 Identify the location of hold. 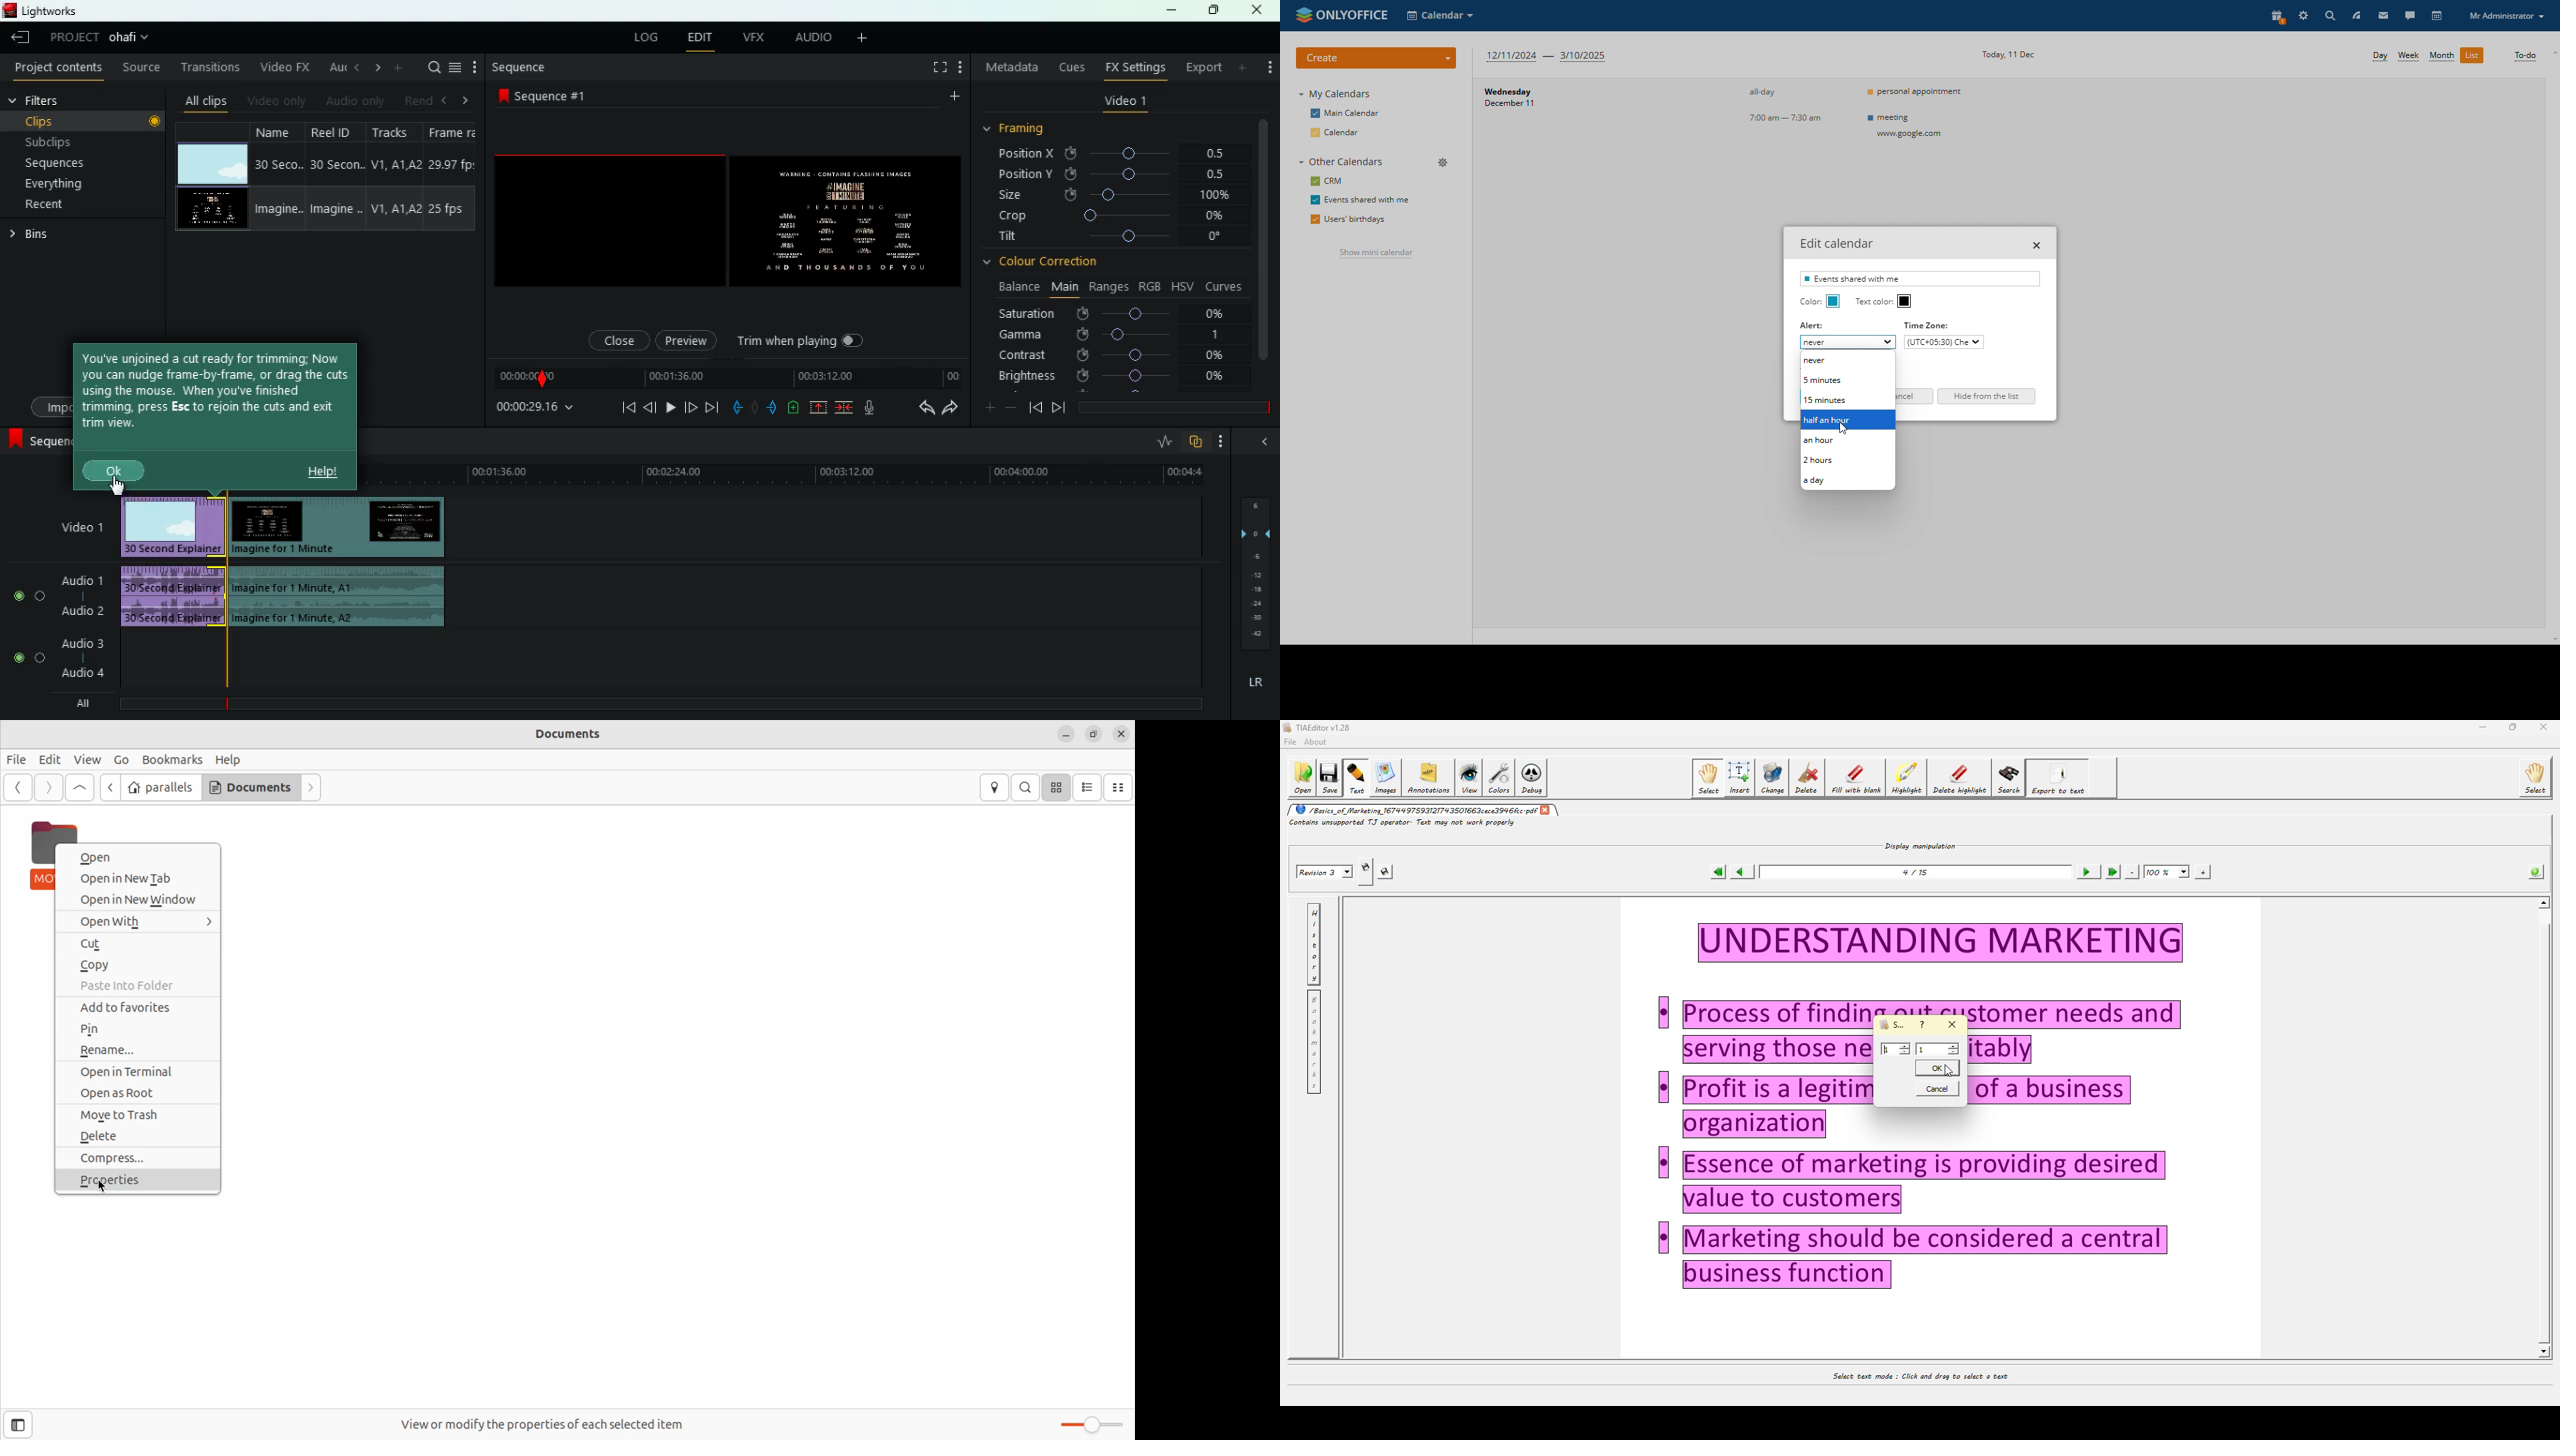
(757, 410).